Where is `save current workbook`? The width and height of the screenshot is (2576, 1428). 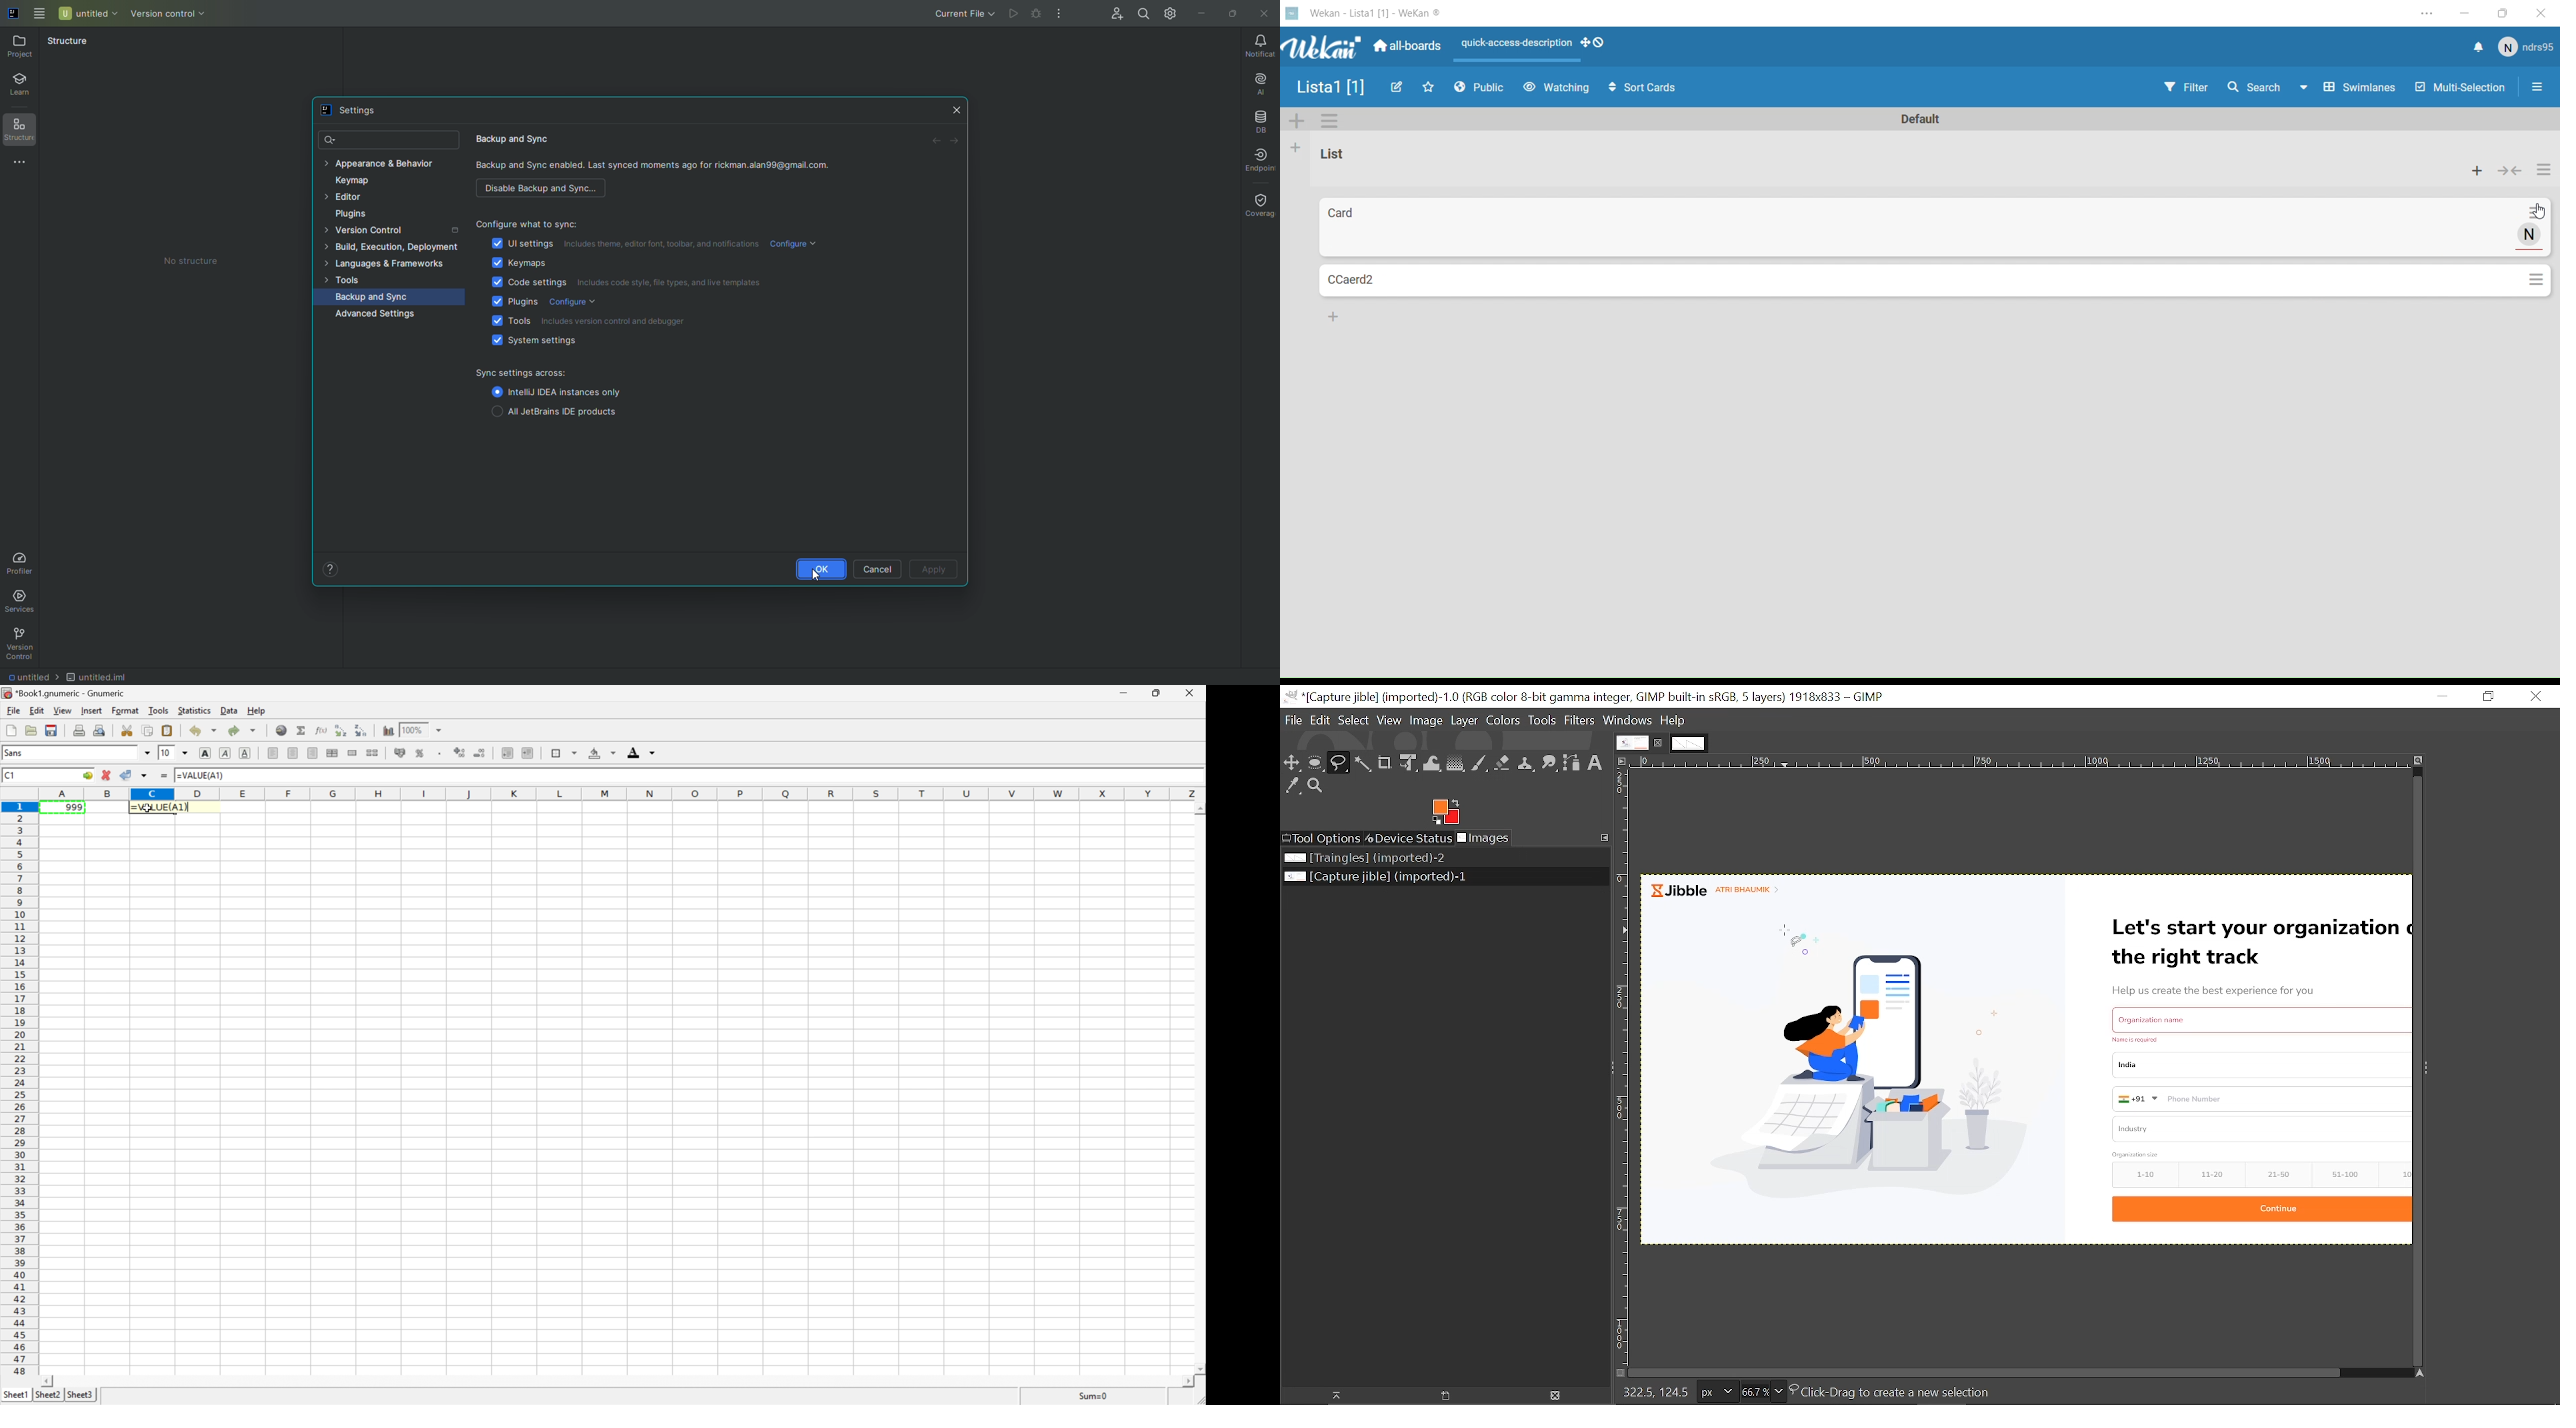 save current workbook is located at coordinates (51, 729).